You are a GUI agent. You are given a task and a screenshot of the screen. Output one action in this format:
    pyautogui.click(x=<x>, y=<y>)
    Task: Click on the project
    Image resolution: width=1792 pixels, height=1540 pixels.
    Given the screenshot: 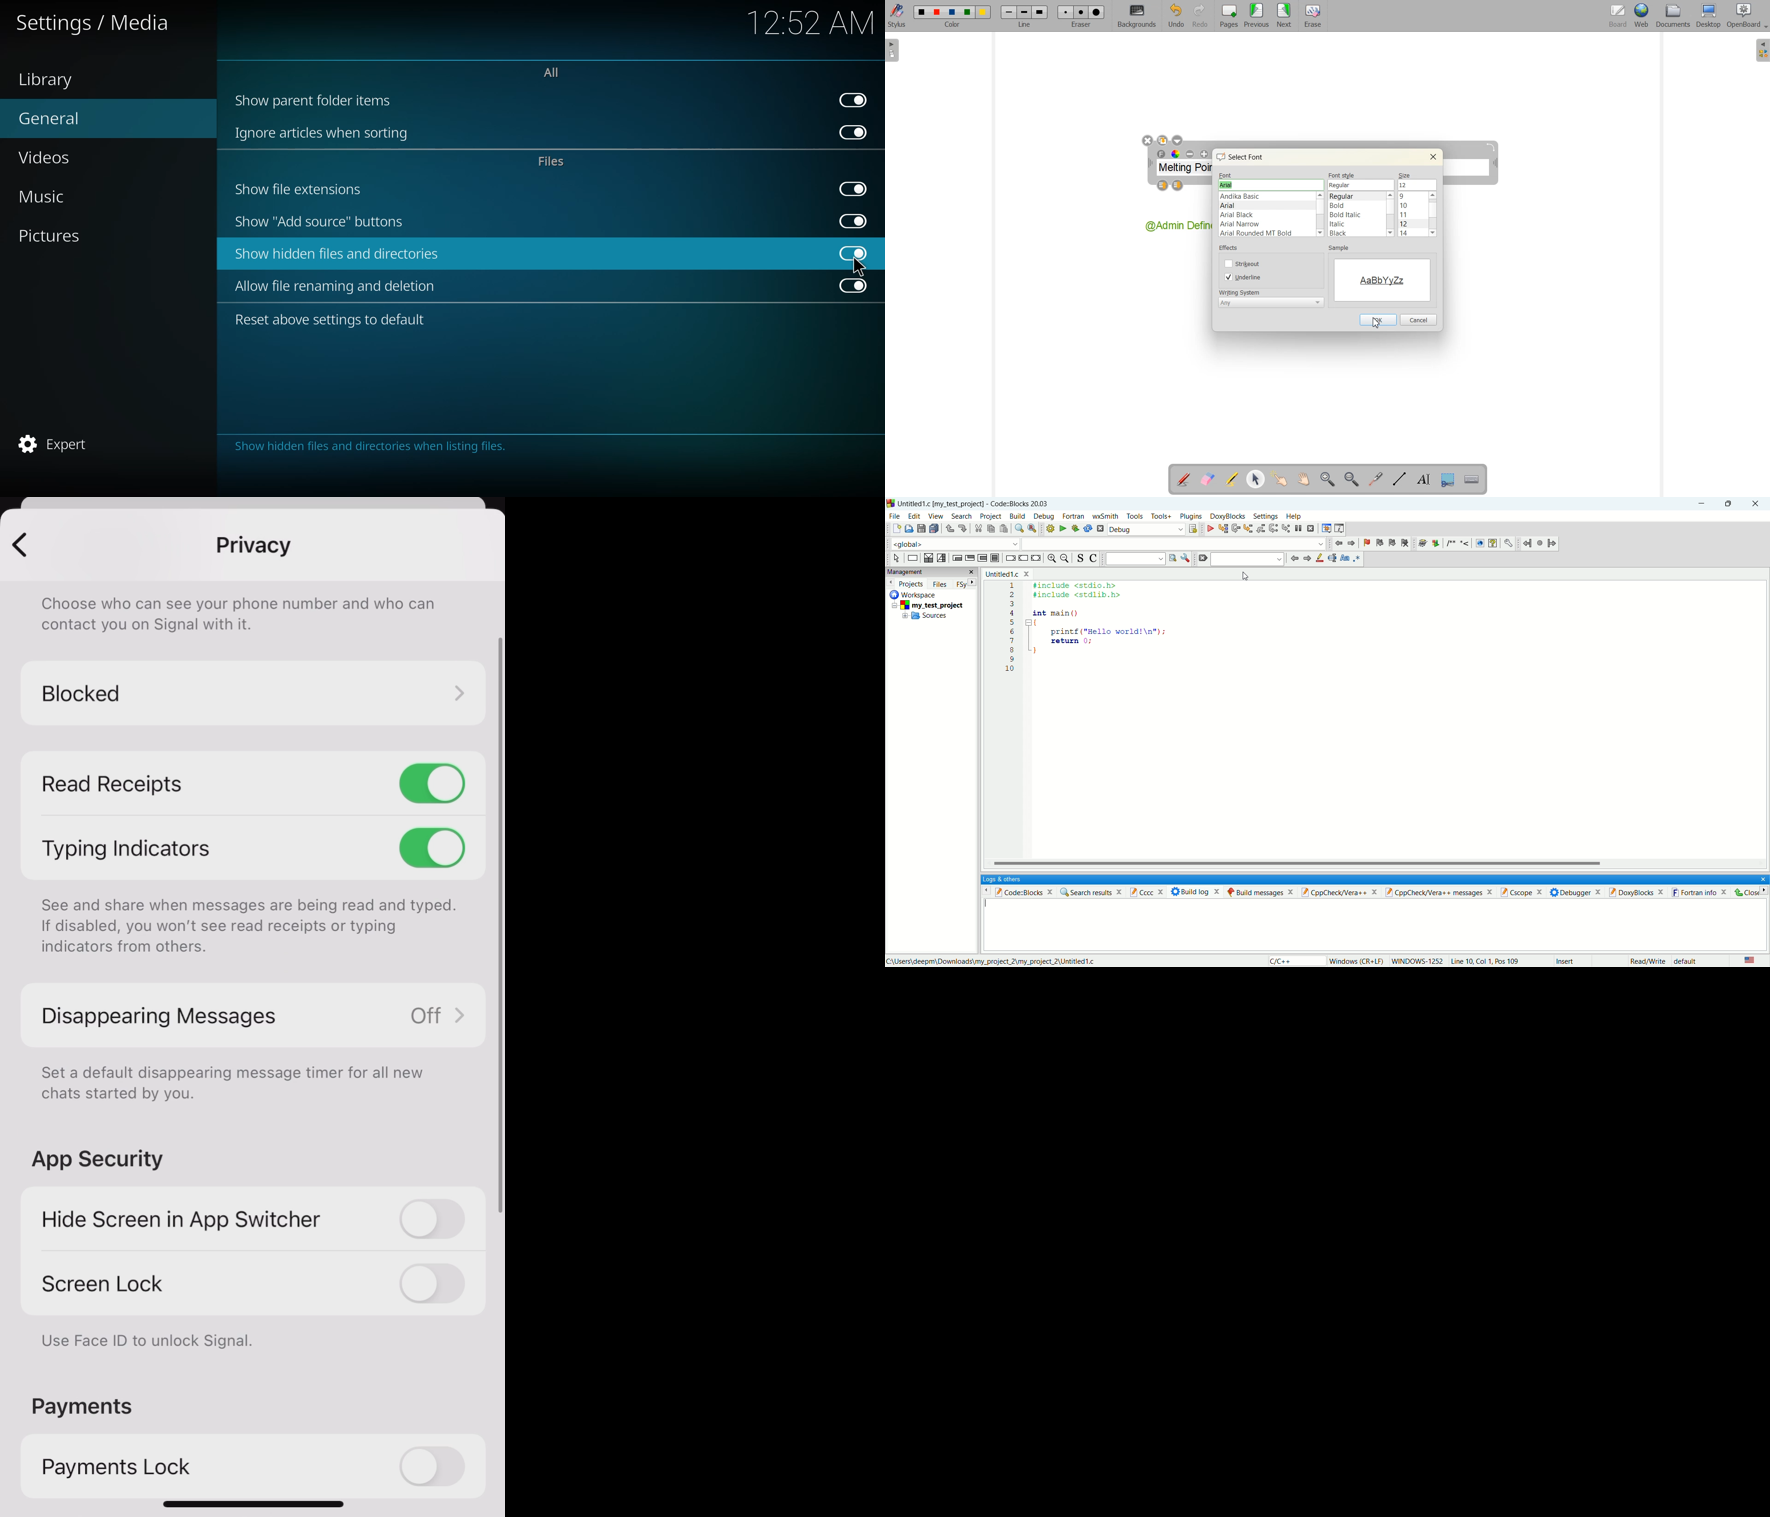 What is the action you would take?
    pyautogui.click(x=932, y=604)
    